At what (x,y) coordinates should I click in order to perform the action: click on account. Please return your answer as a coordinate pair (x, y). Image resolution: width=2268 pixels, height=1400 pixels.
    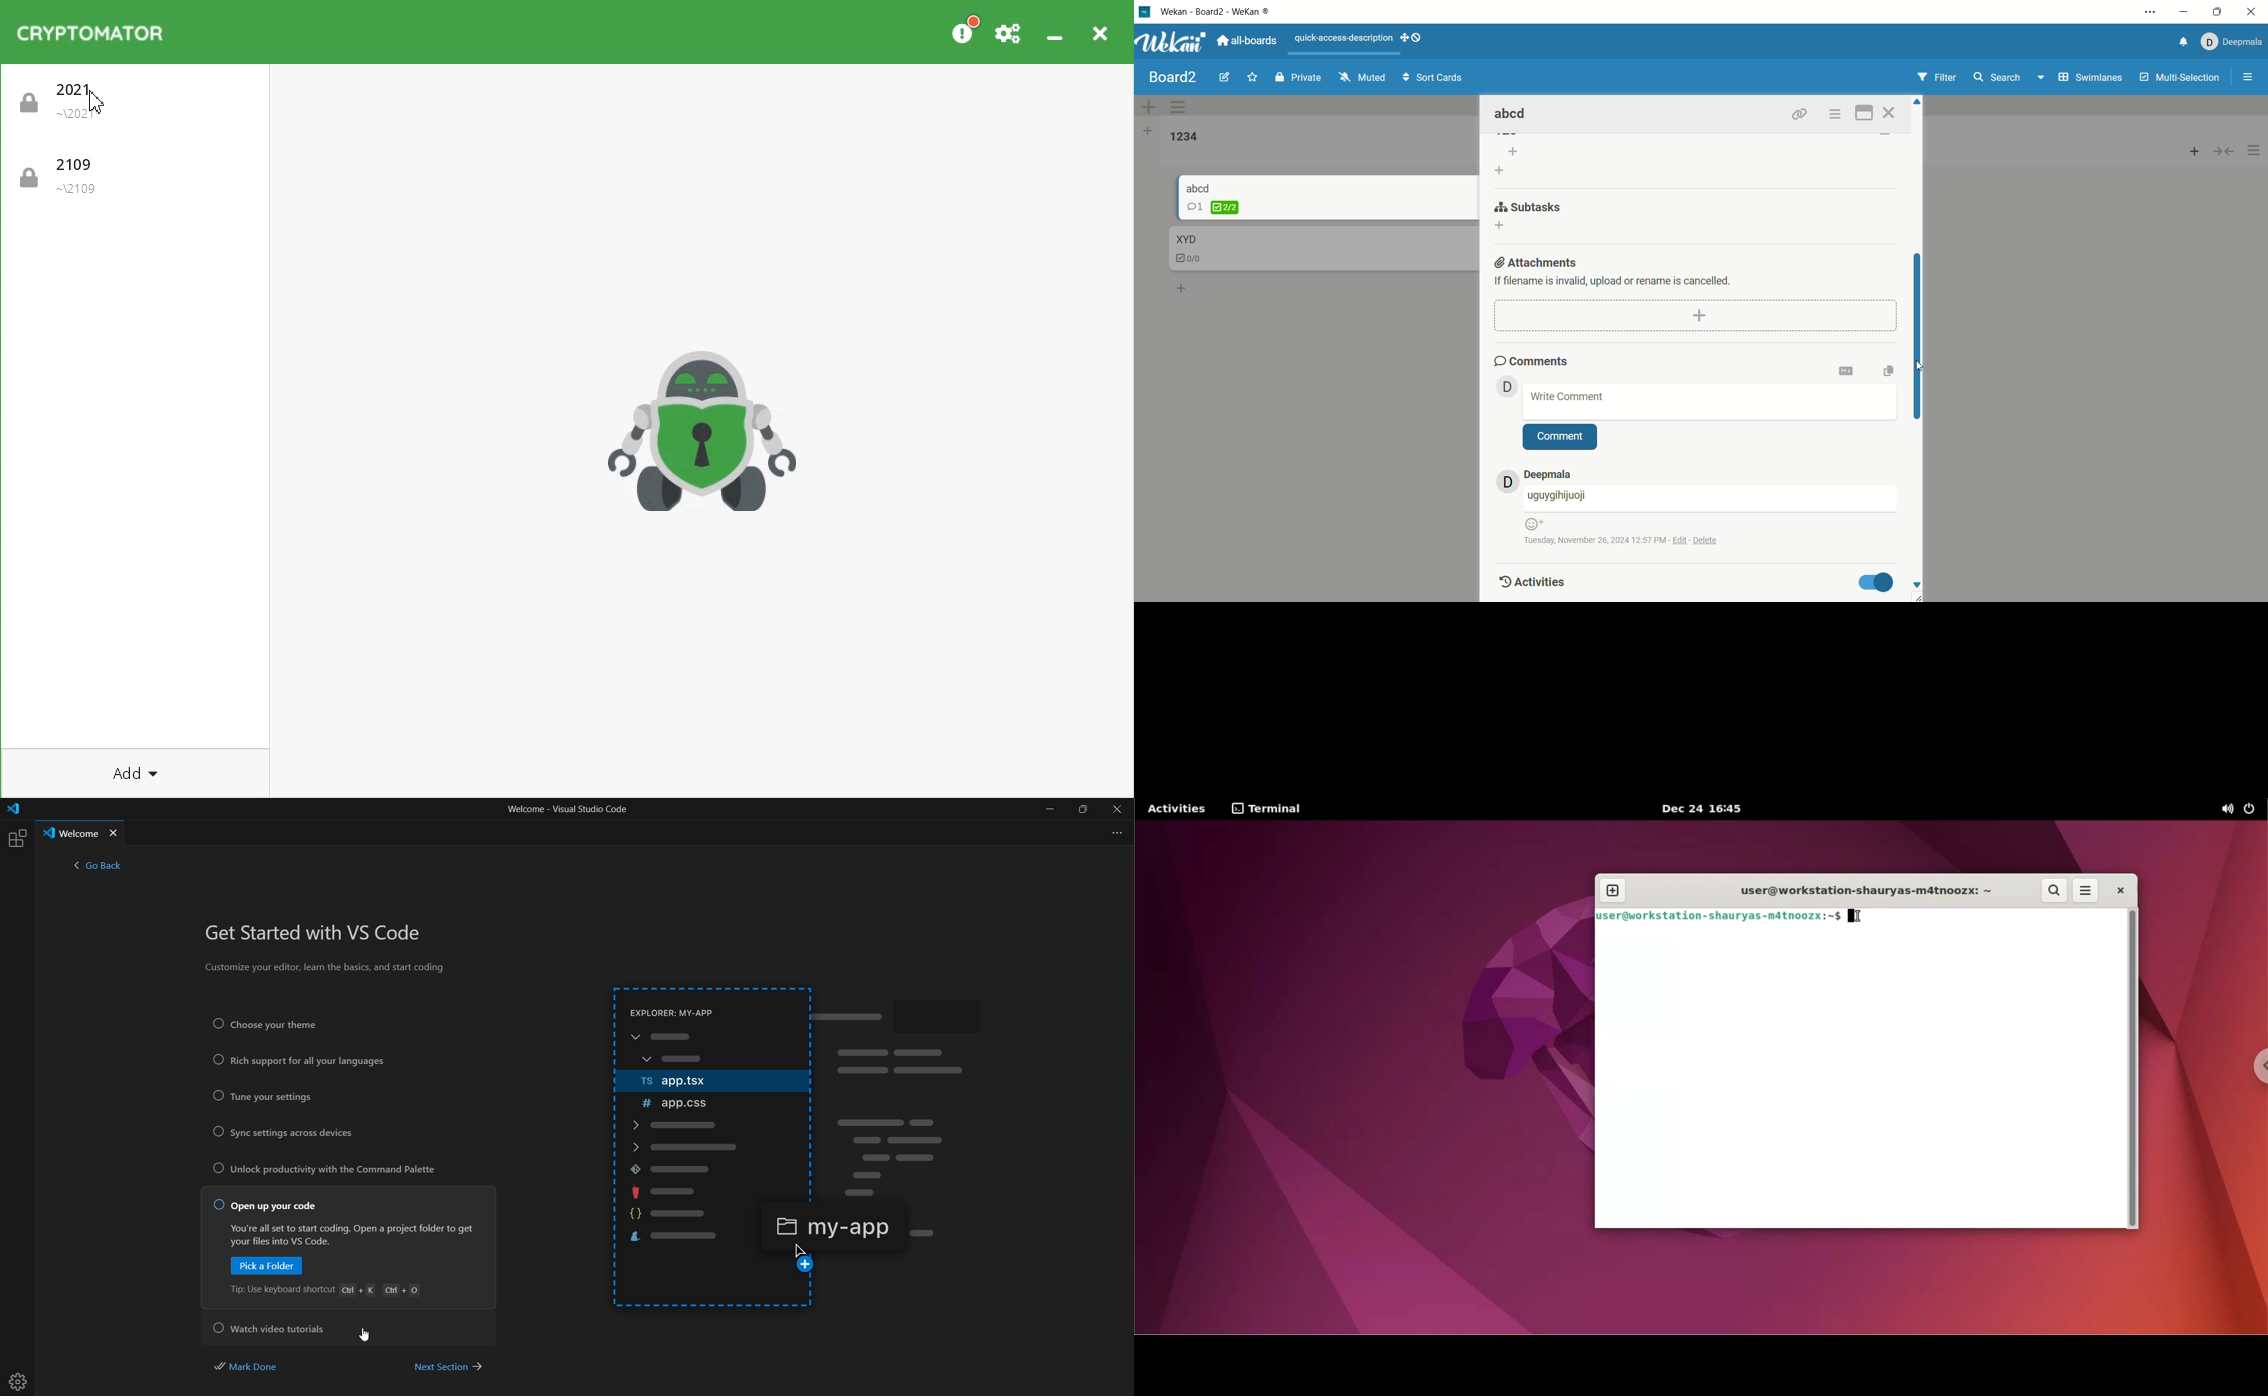
    Looking at the image, I should click on (1548, 474).